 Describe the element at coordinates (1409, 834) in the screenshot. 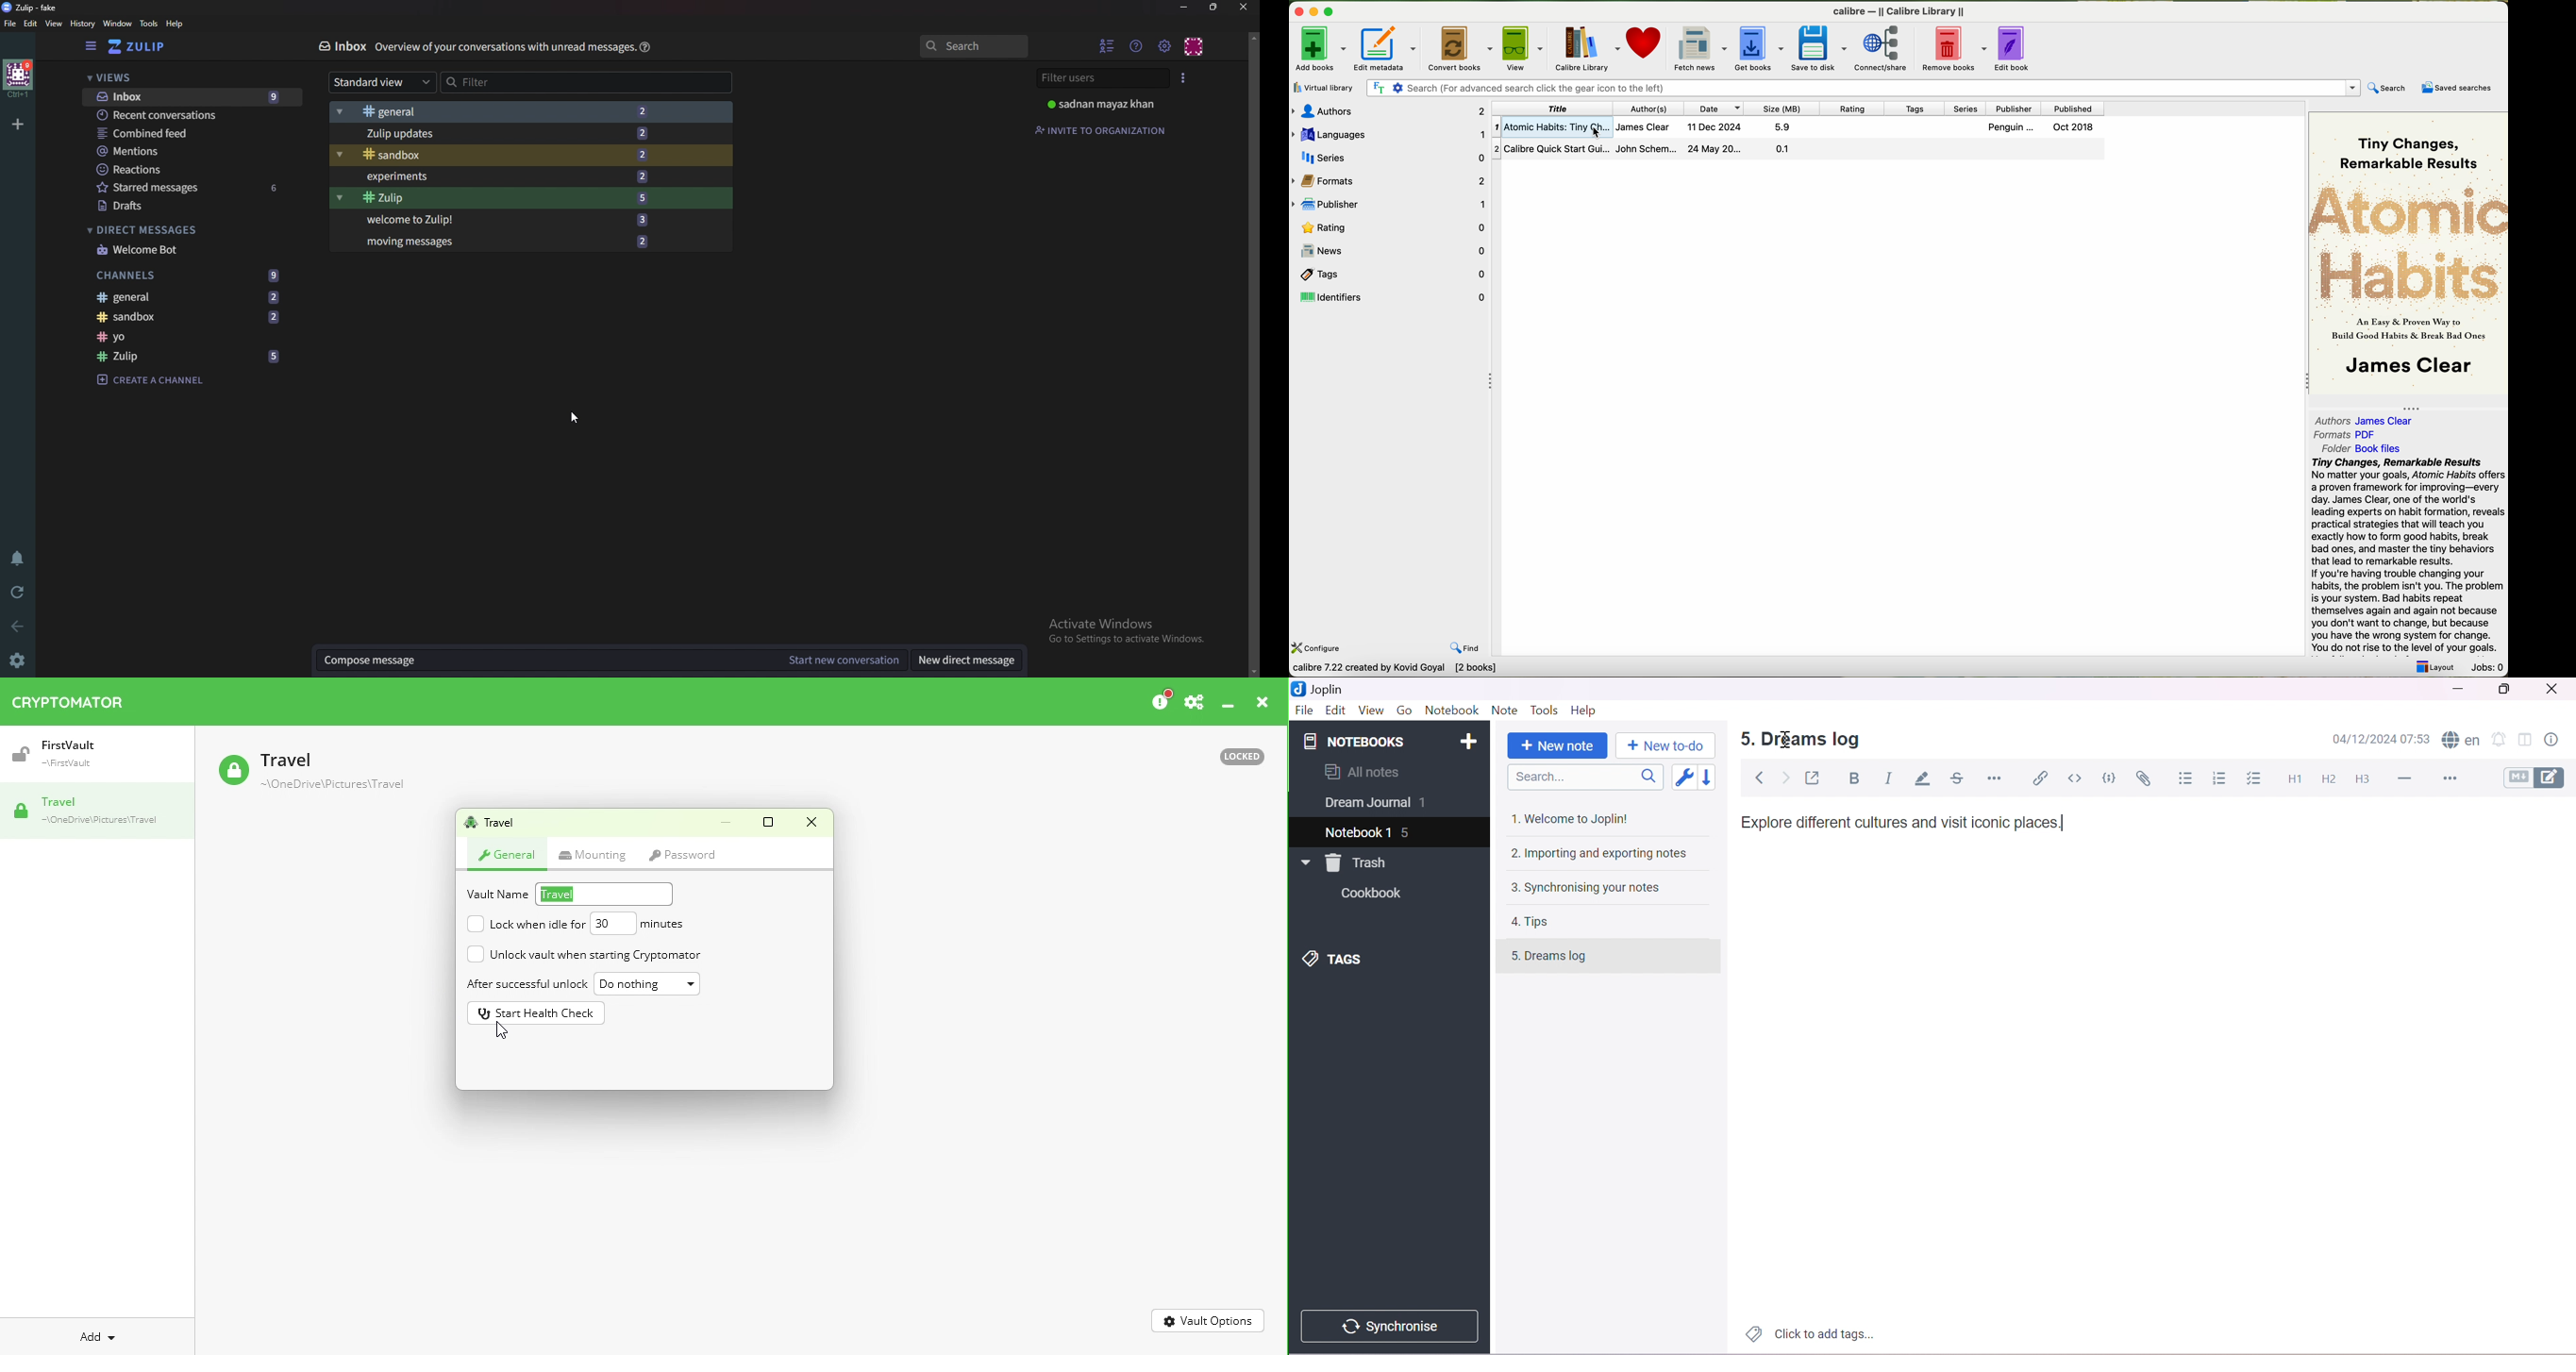

I see `5` at that location.